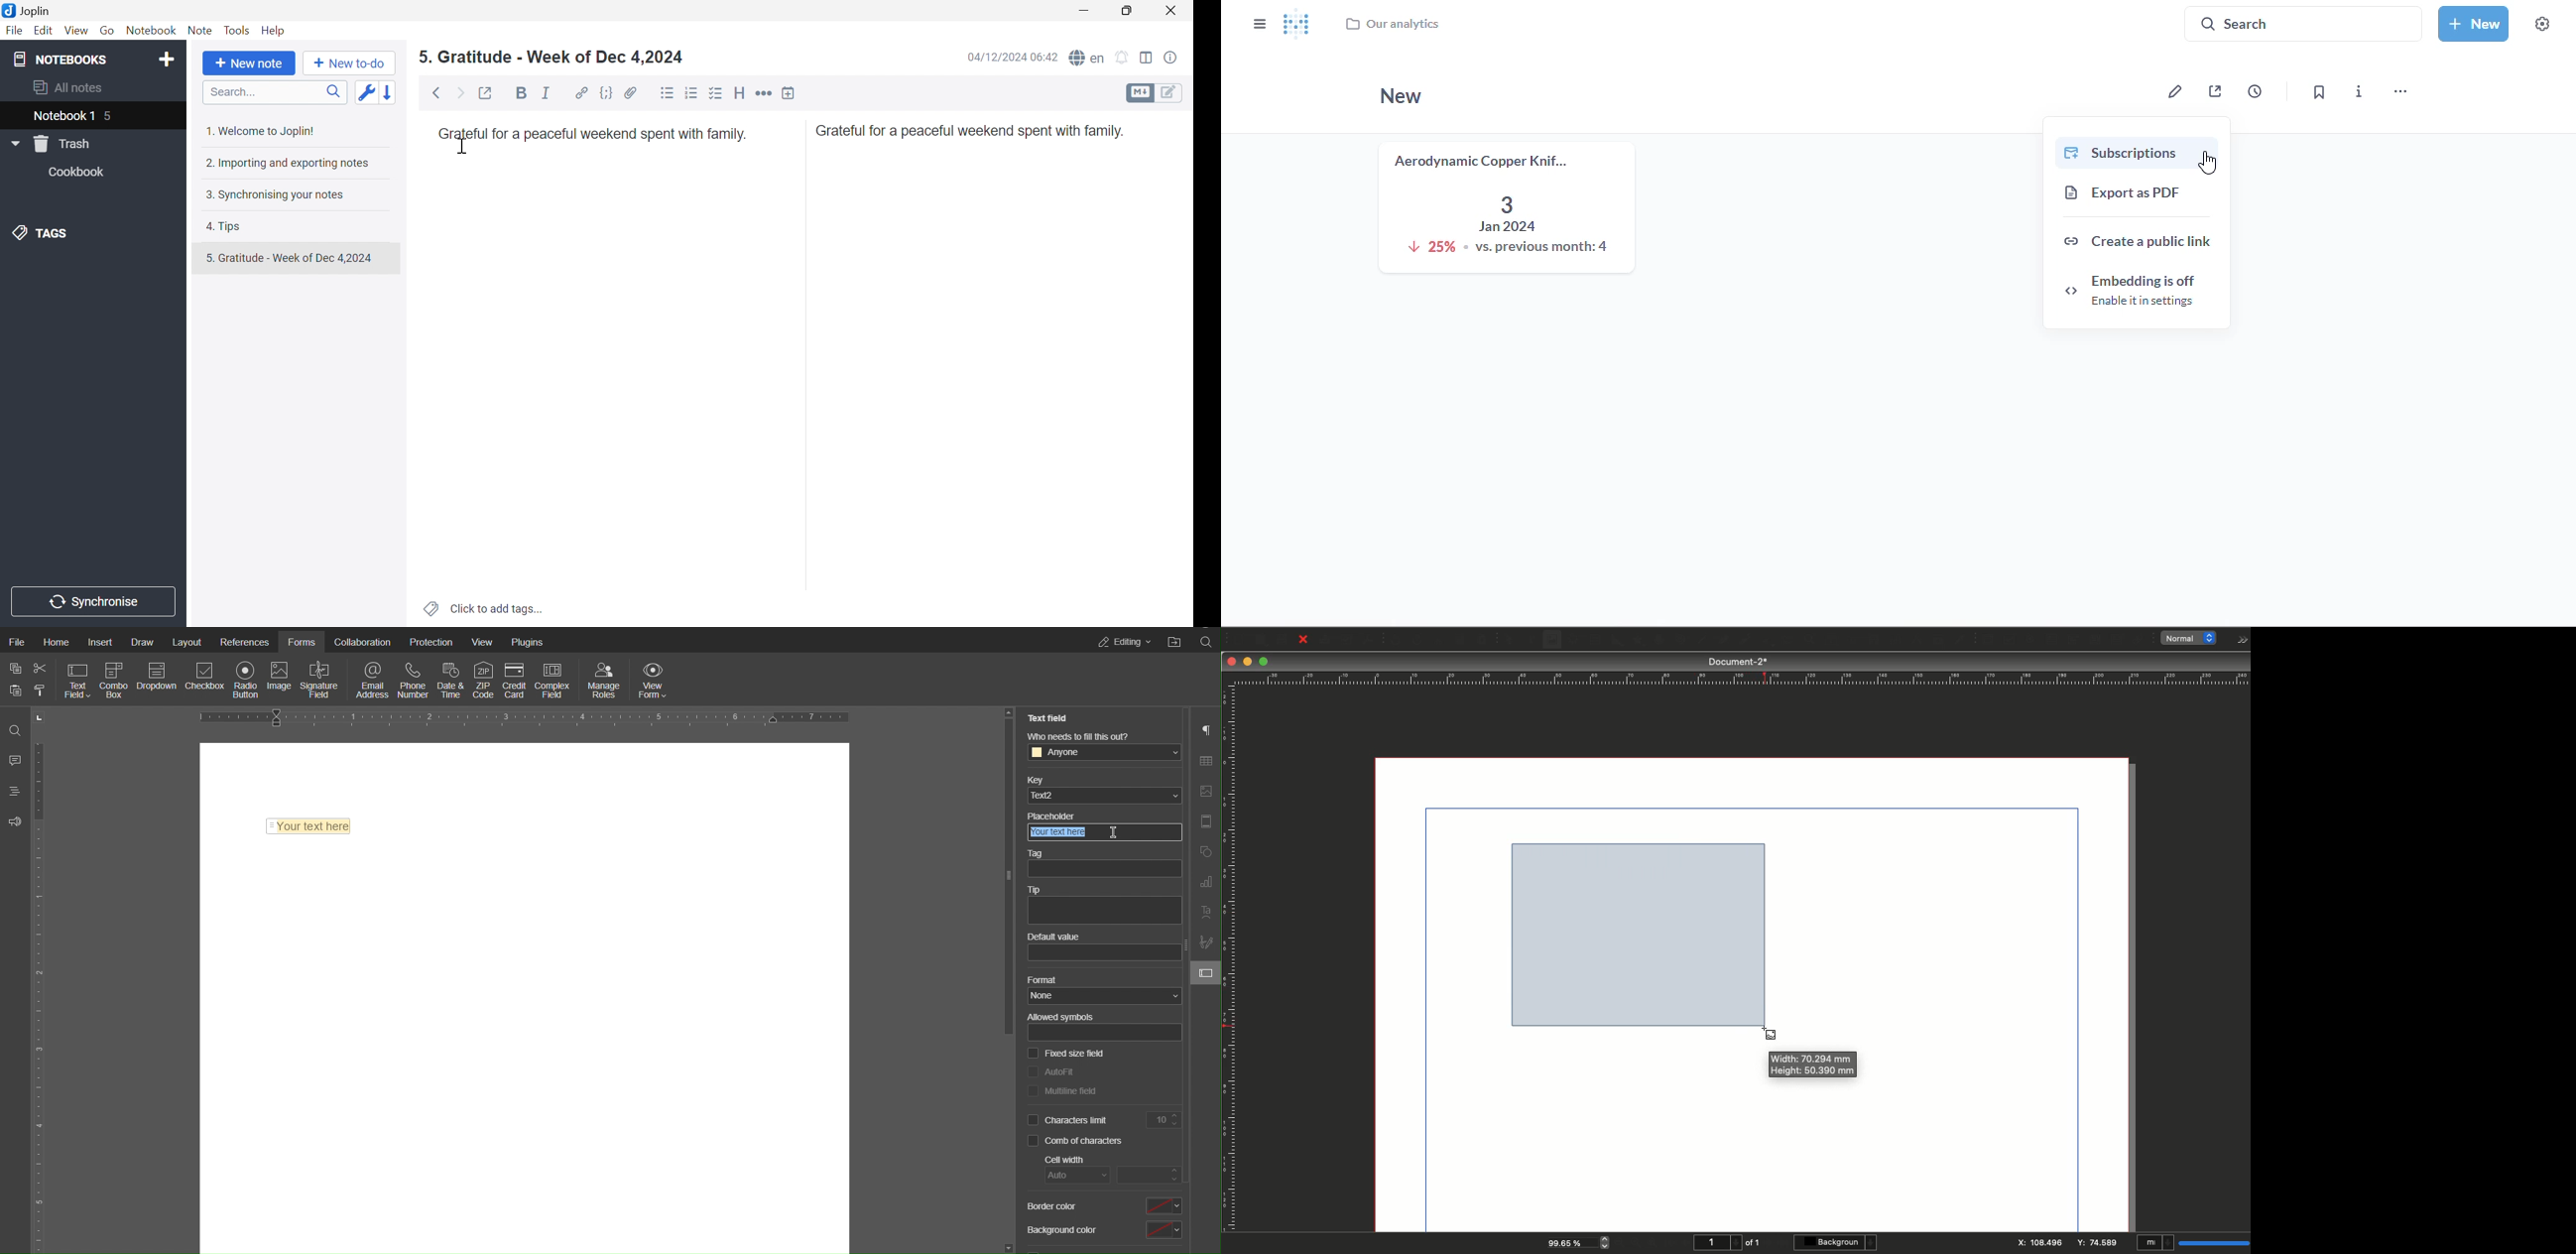  I want to click on Checkbox, so click(717, 94).